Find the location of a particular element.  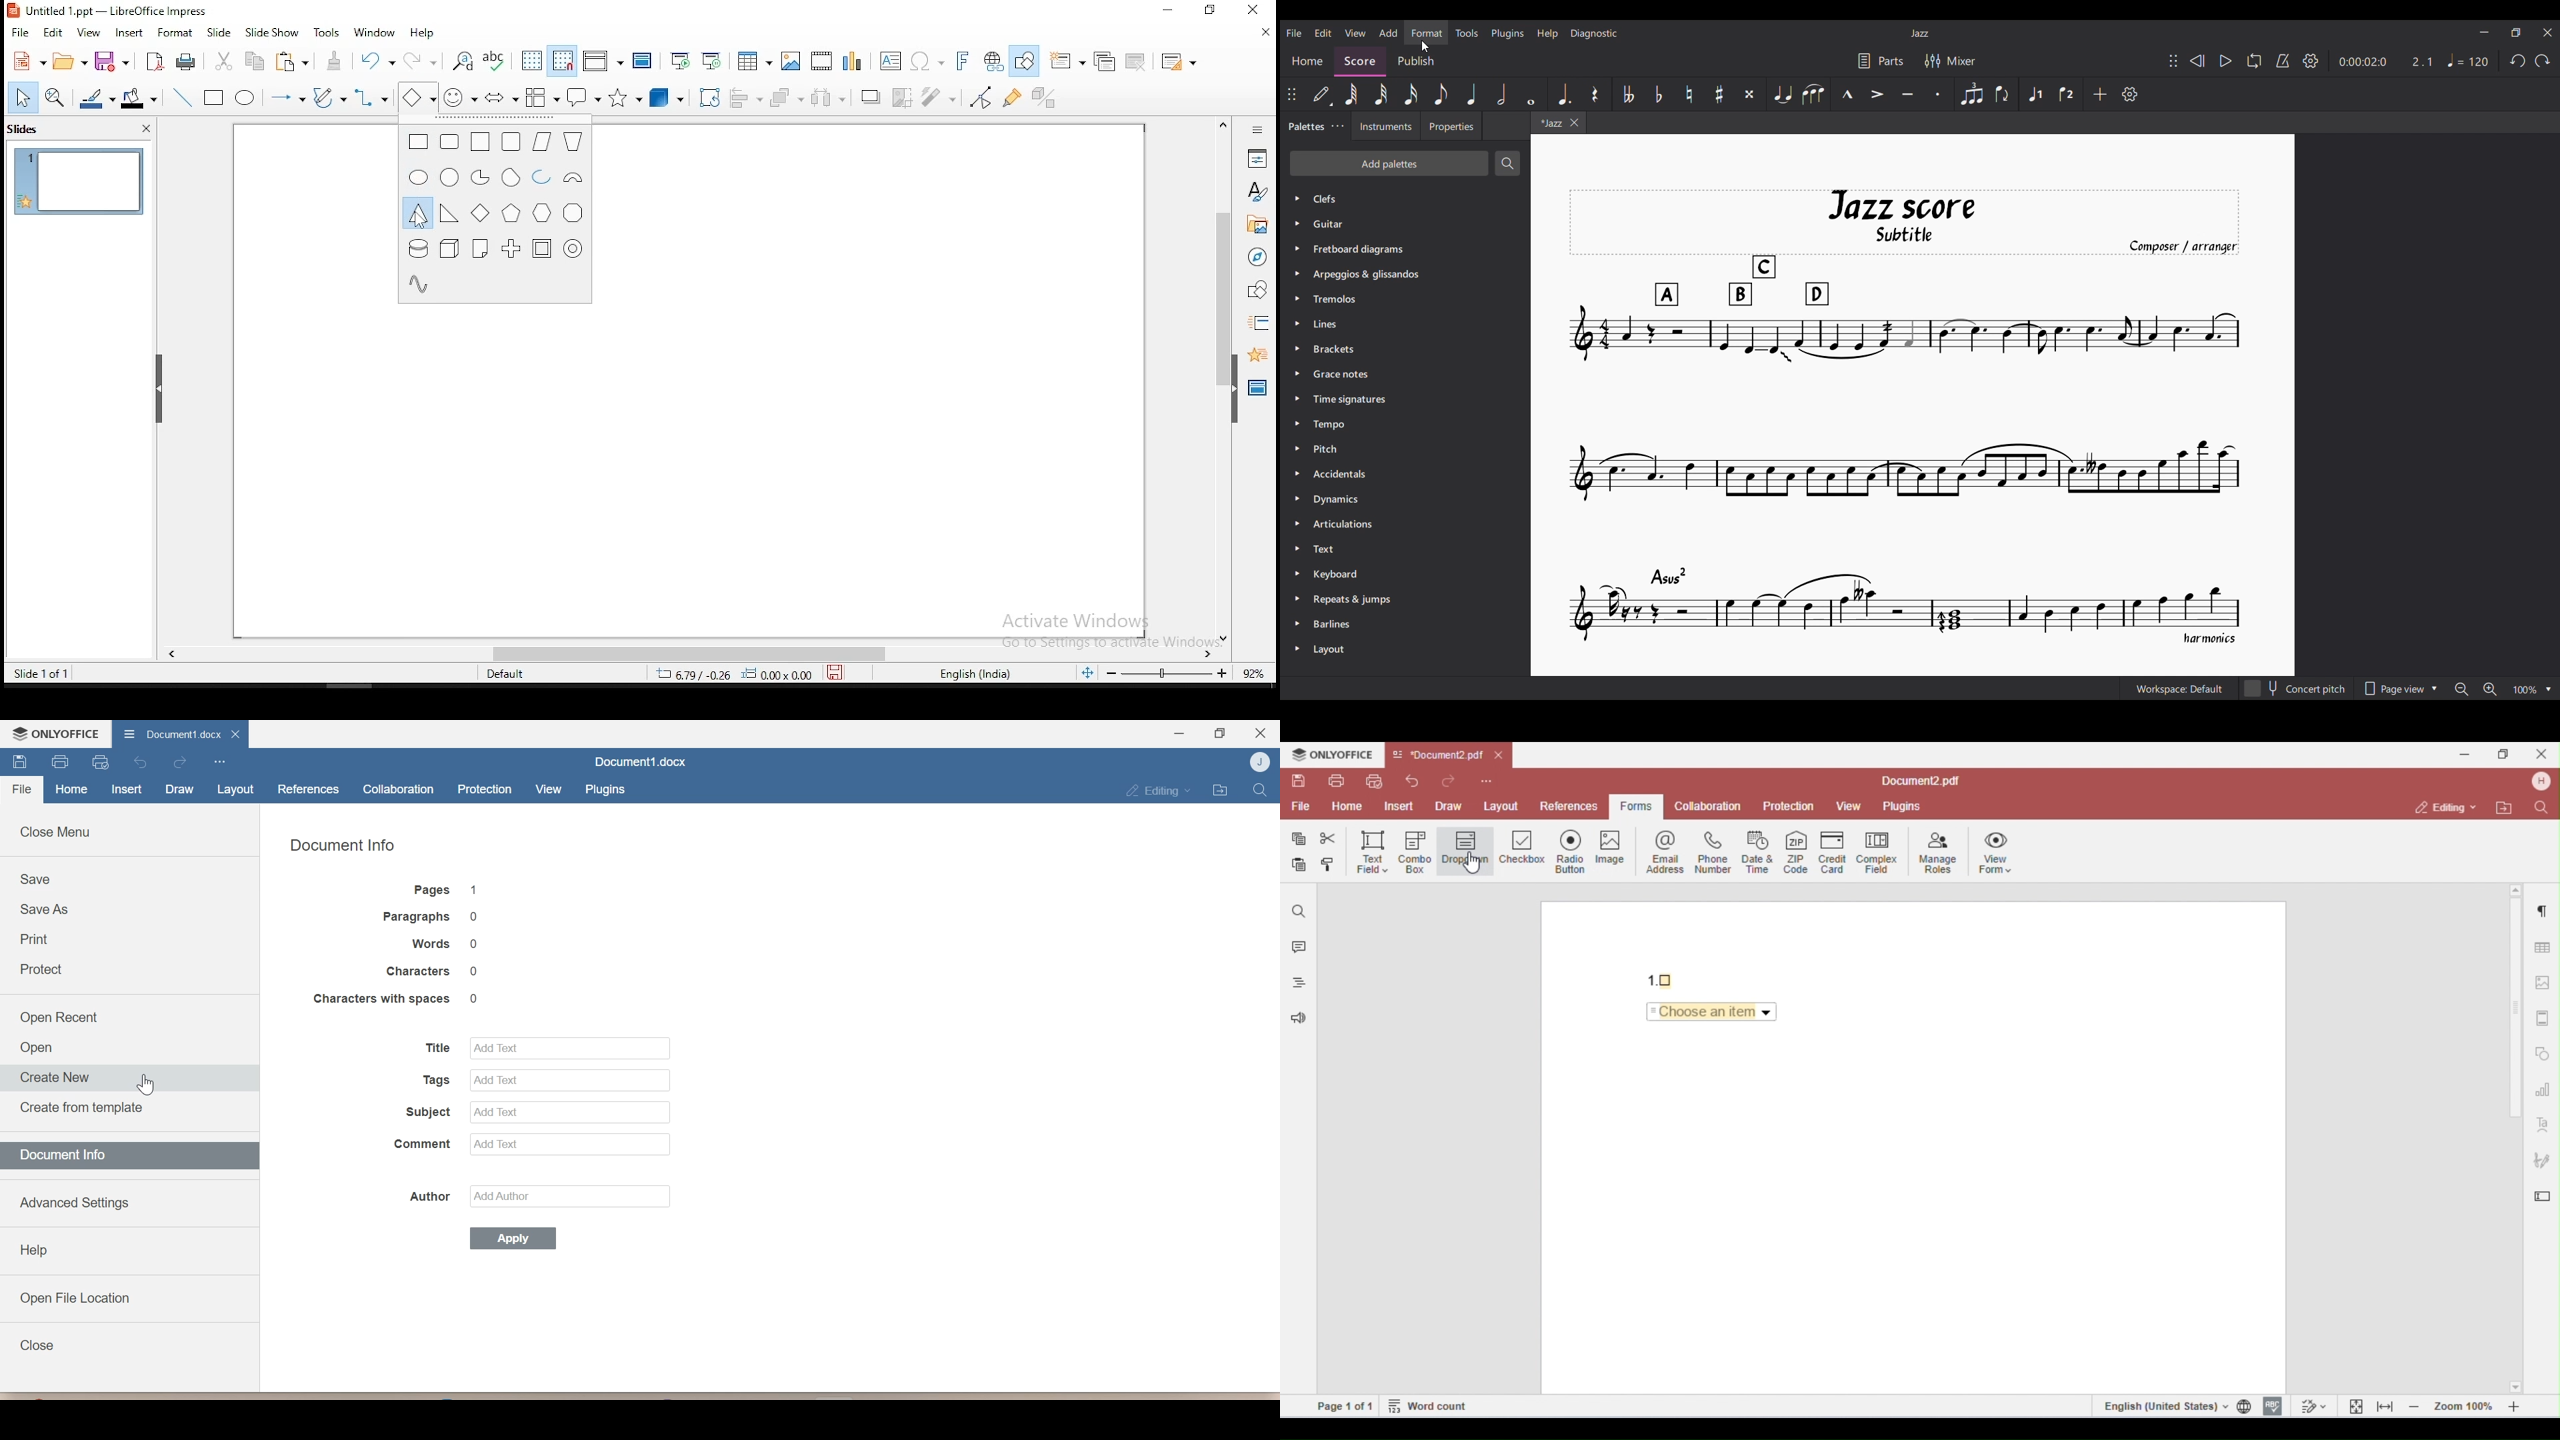

Profile is located at coordinates (1257, 761).